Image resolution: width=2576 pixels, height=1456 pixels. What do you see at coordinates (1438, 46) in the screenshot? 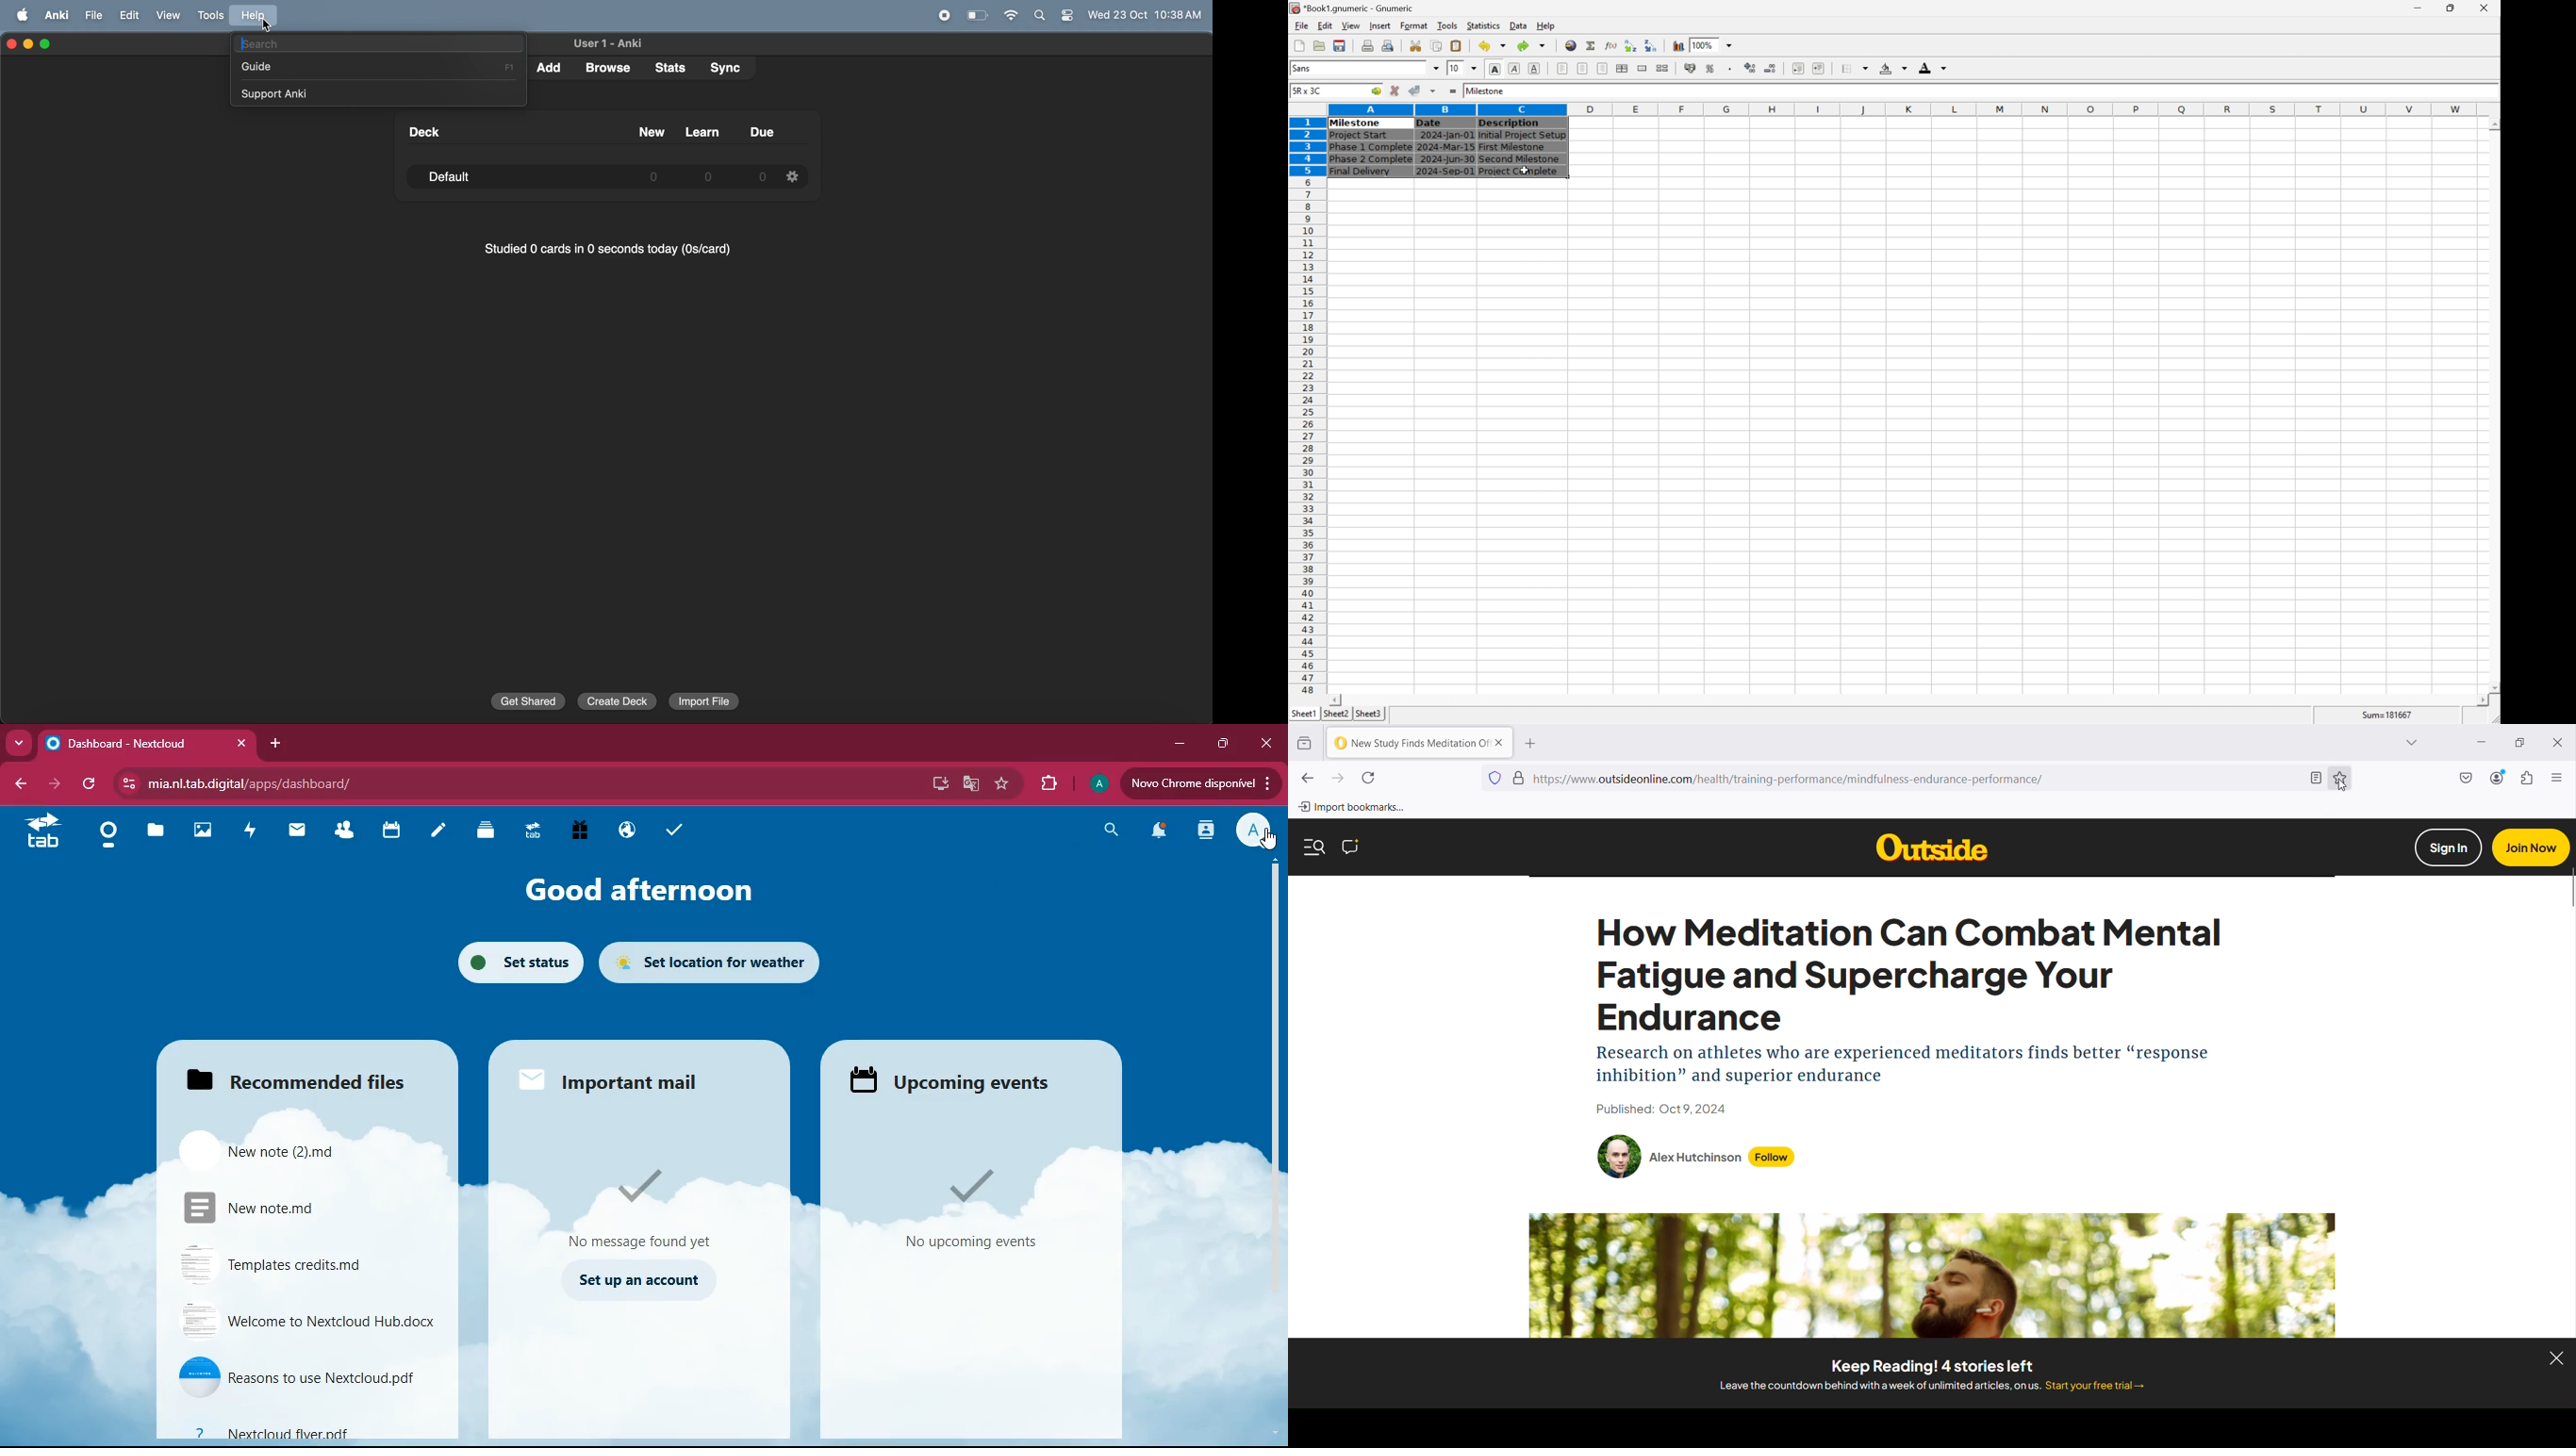
I see `copy from selection` at bounding box center [1438, 46].